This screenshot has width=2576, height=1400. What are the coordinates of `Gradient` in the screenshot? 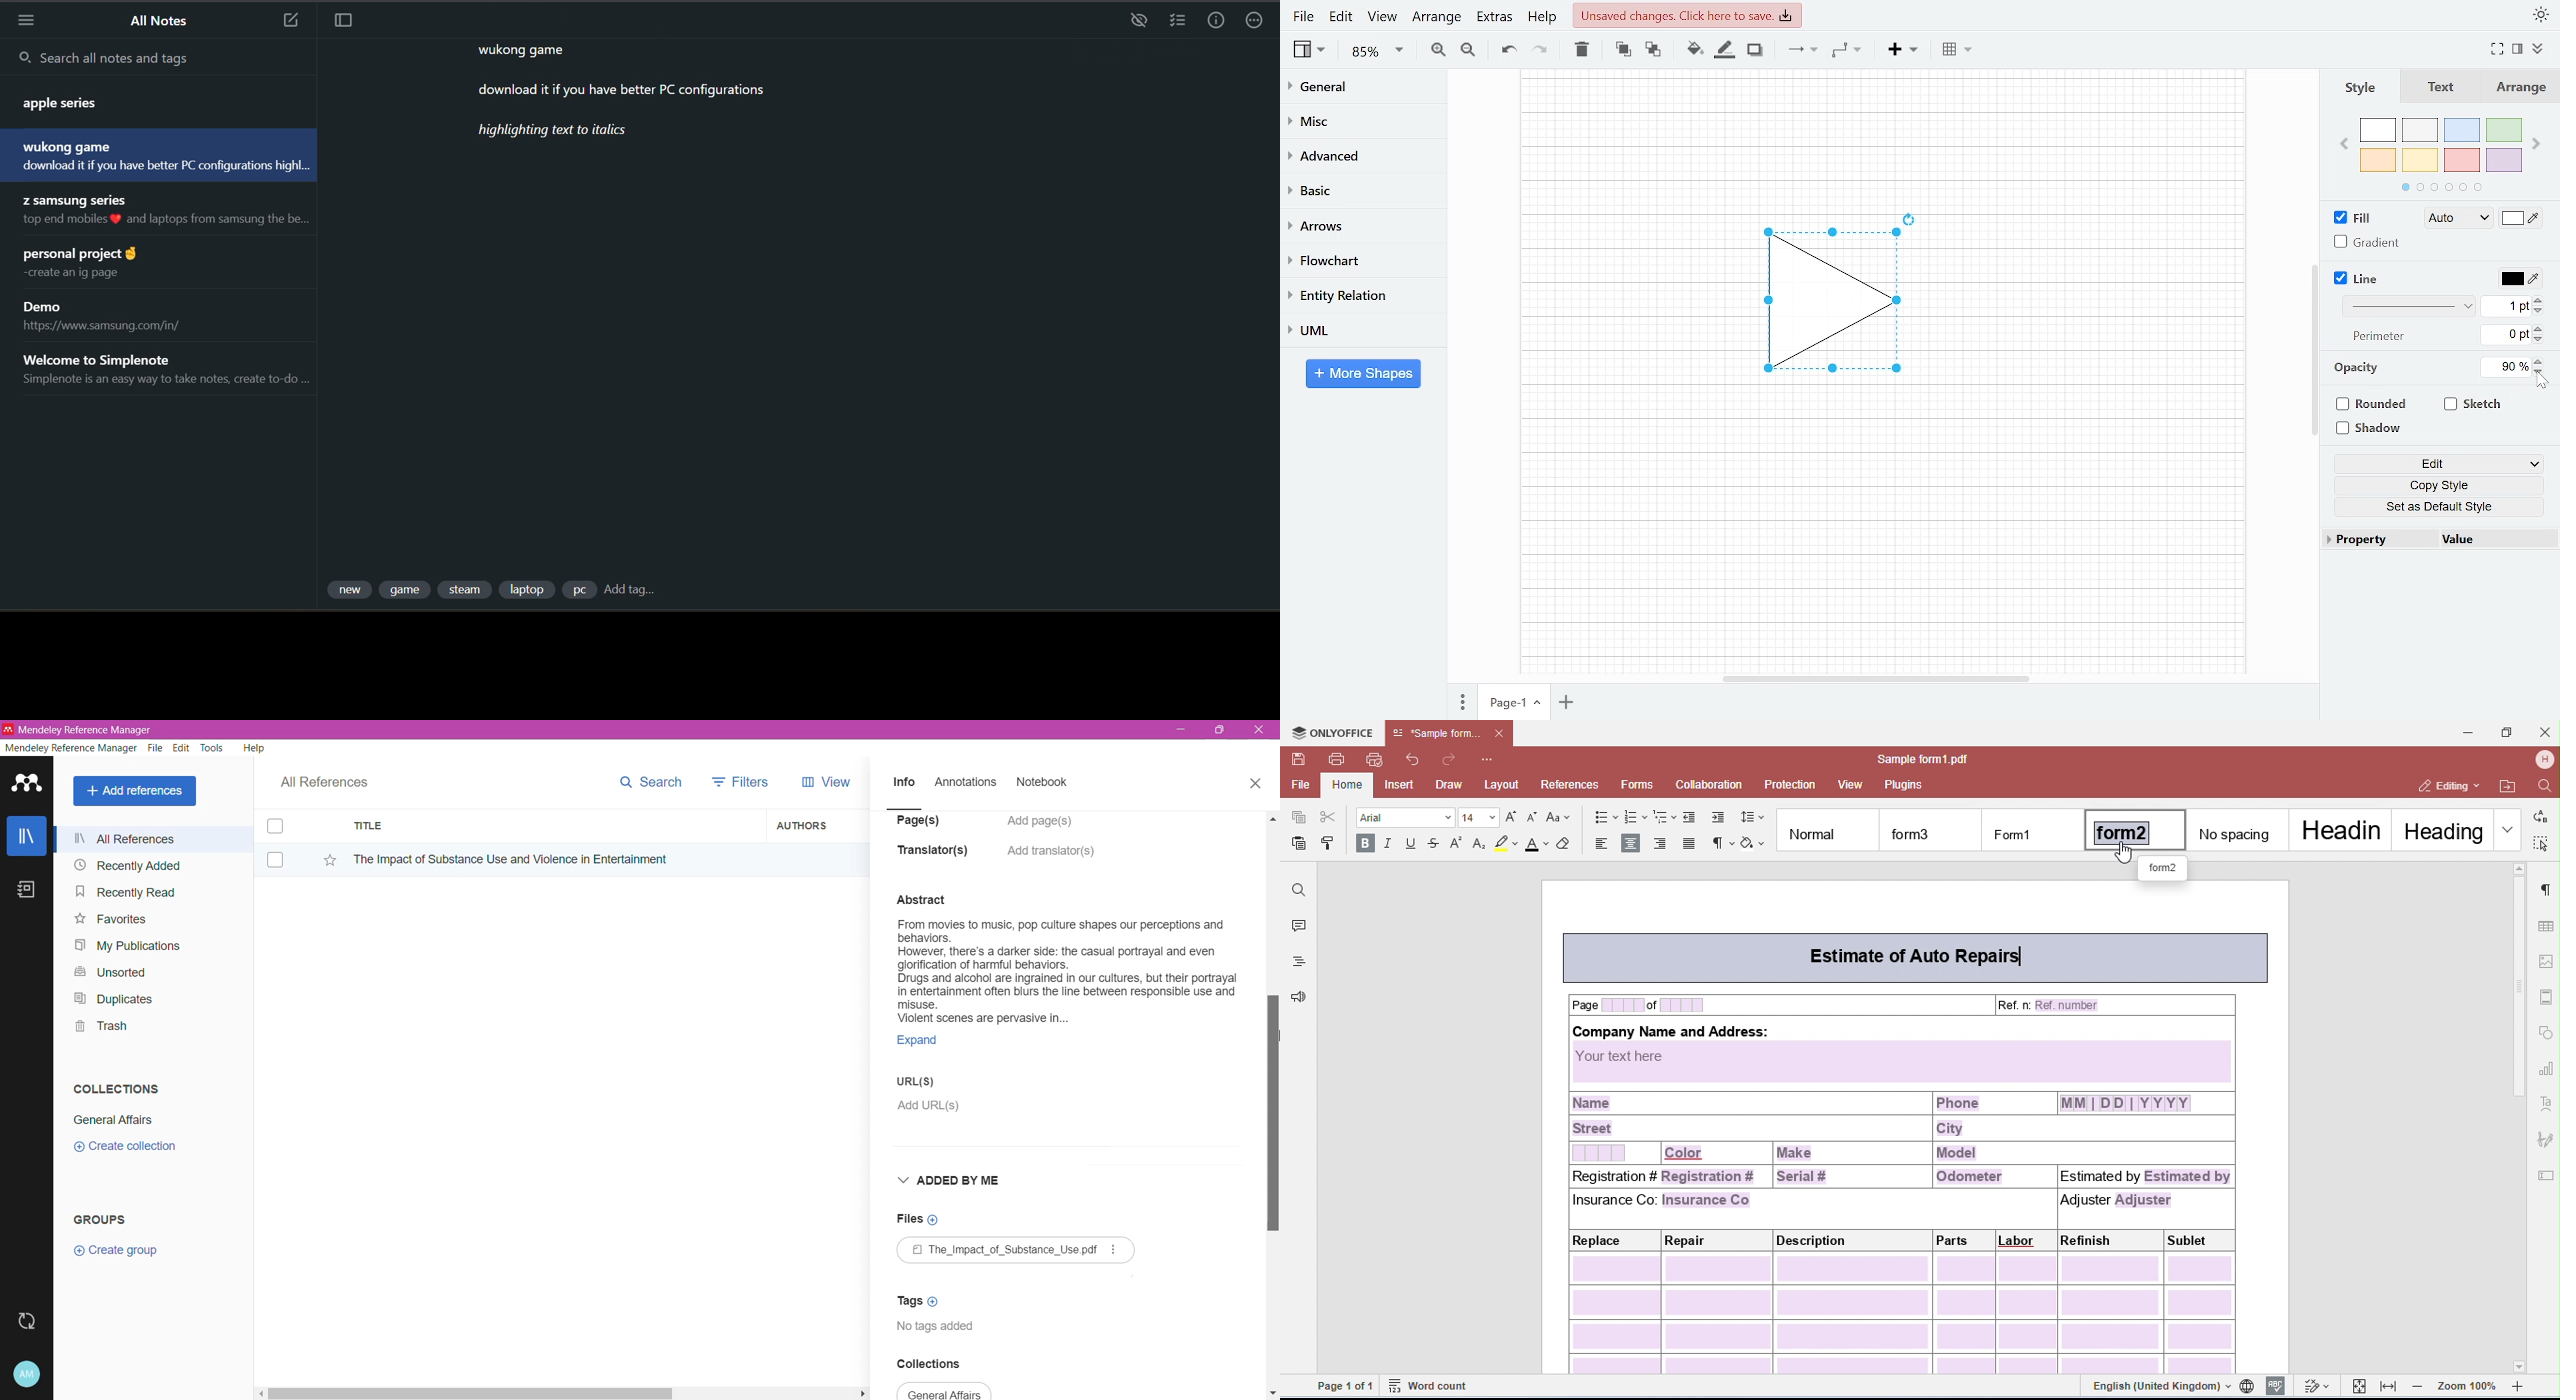 It's located at (2368, 242).